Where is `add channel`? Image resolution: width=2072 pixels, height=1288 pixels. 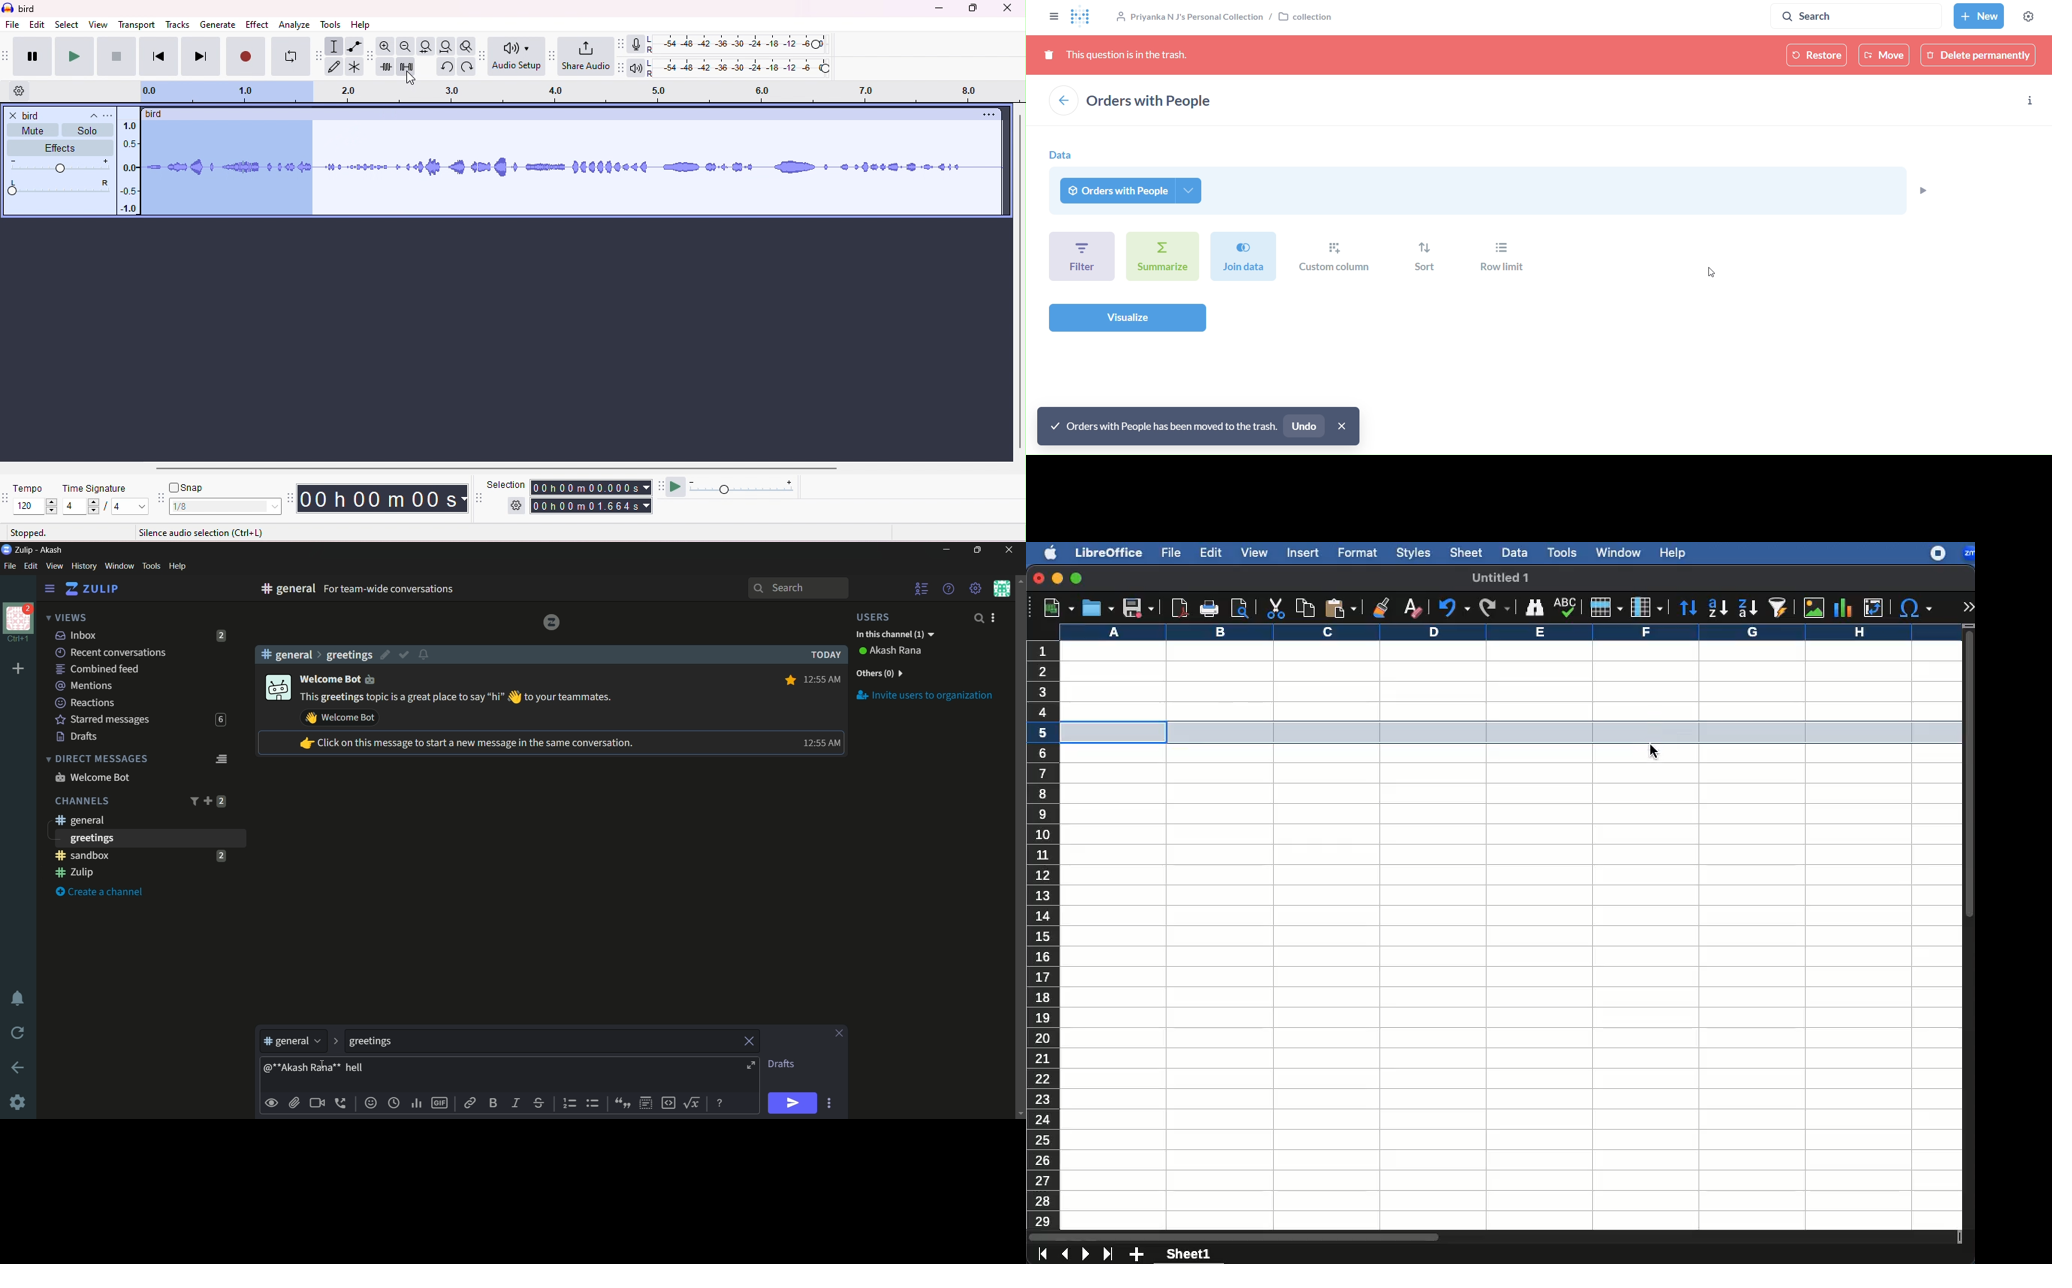
add channel is located at coordinates (207, 801).